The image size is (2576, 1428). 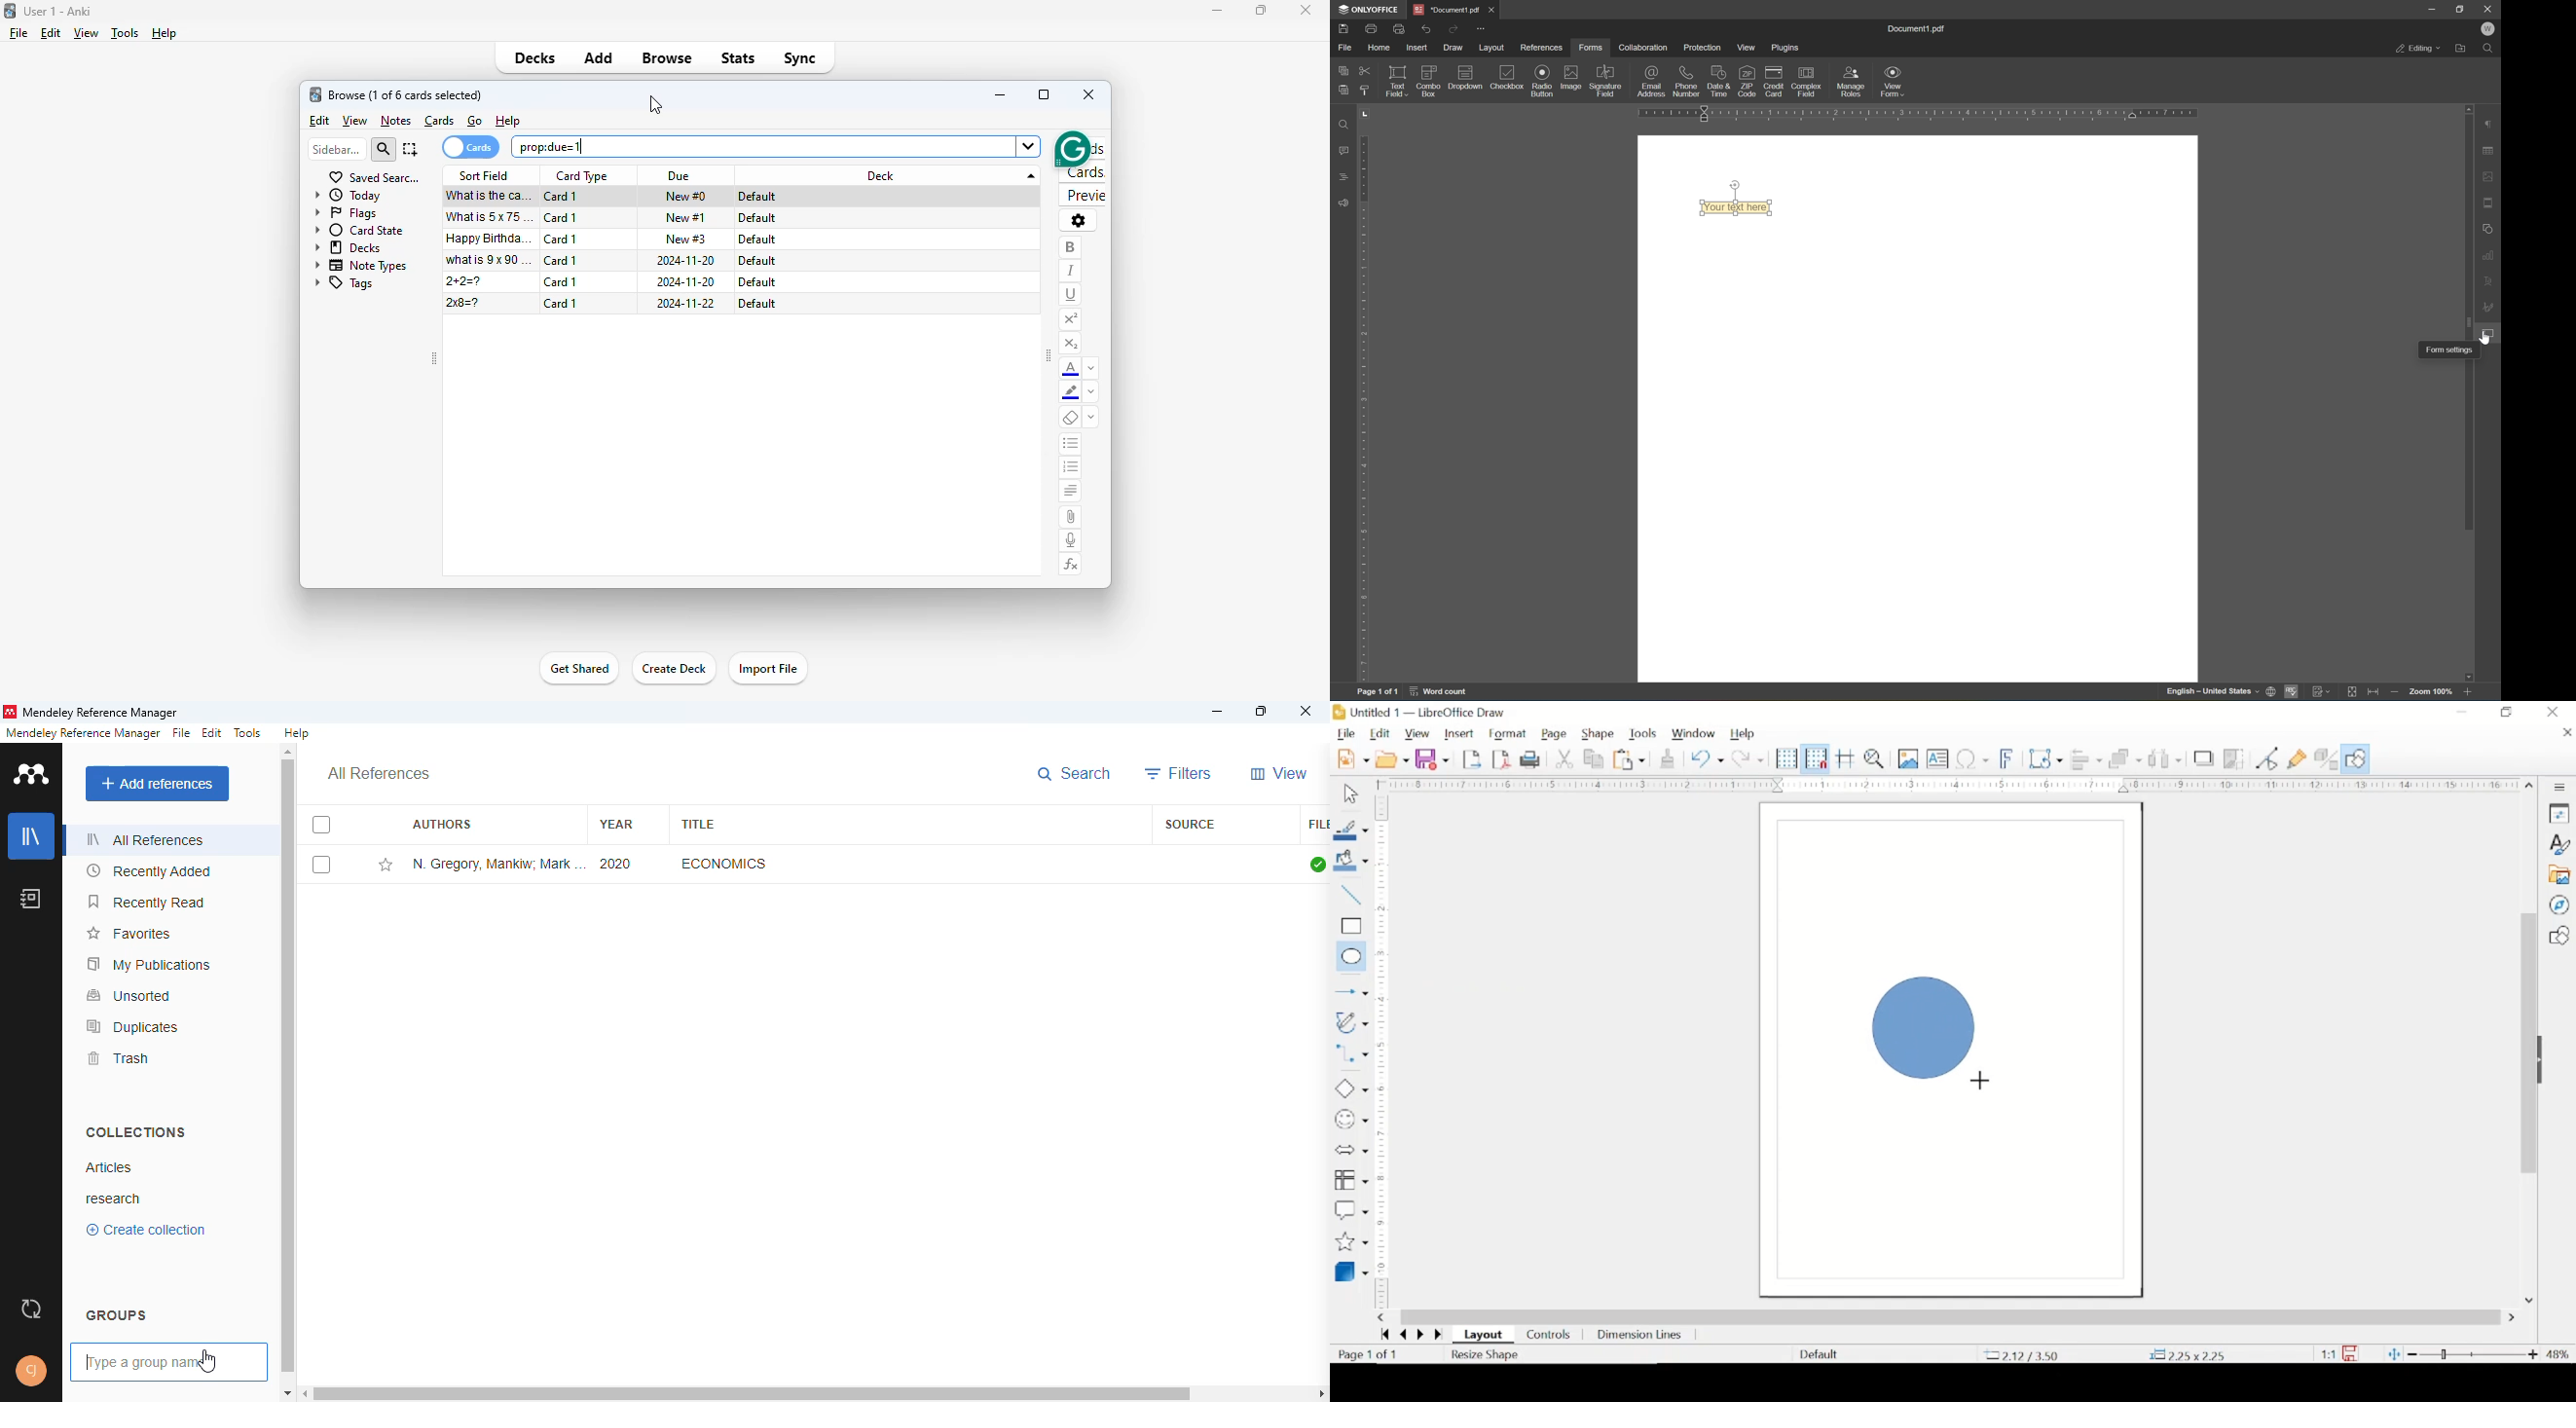 What do you see at coordinates (2087, 760) in the screenshot?
I see `align objects` at bounding box center [2087, 760].